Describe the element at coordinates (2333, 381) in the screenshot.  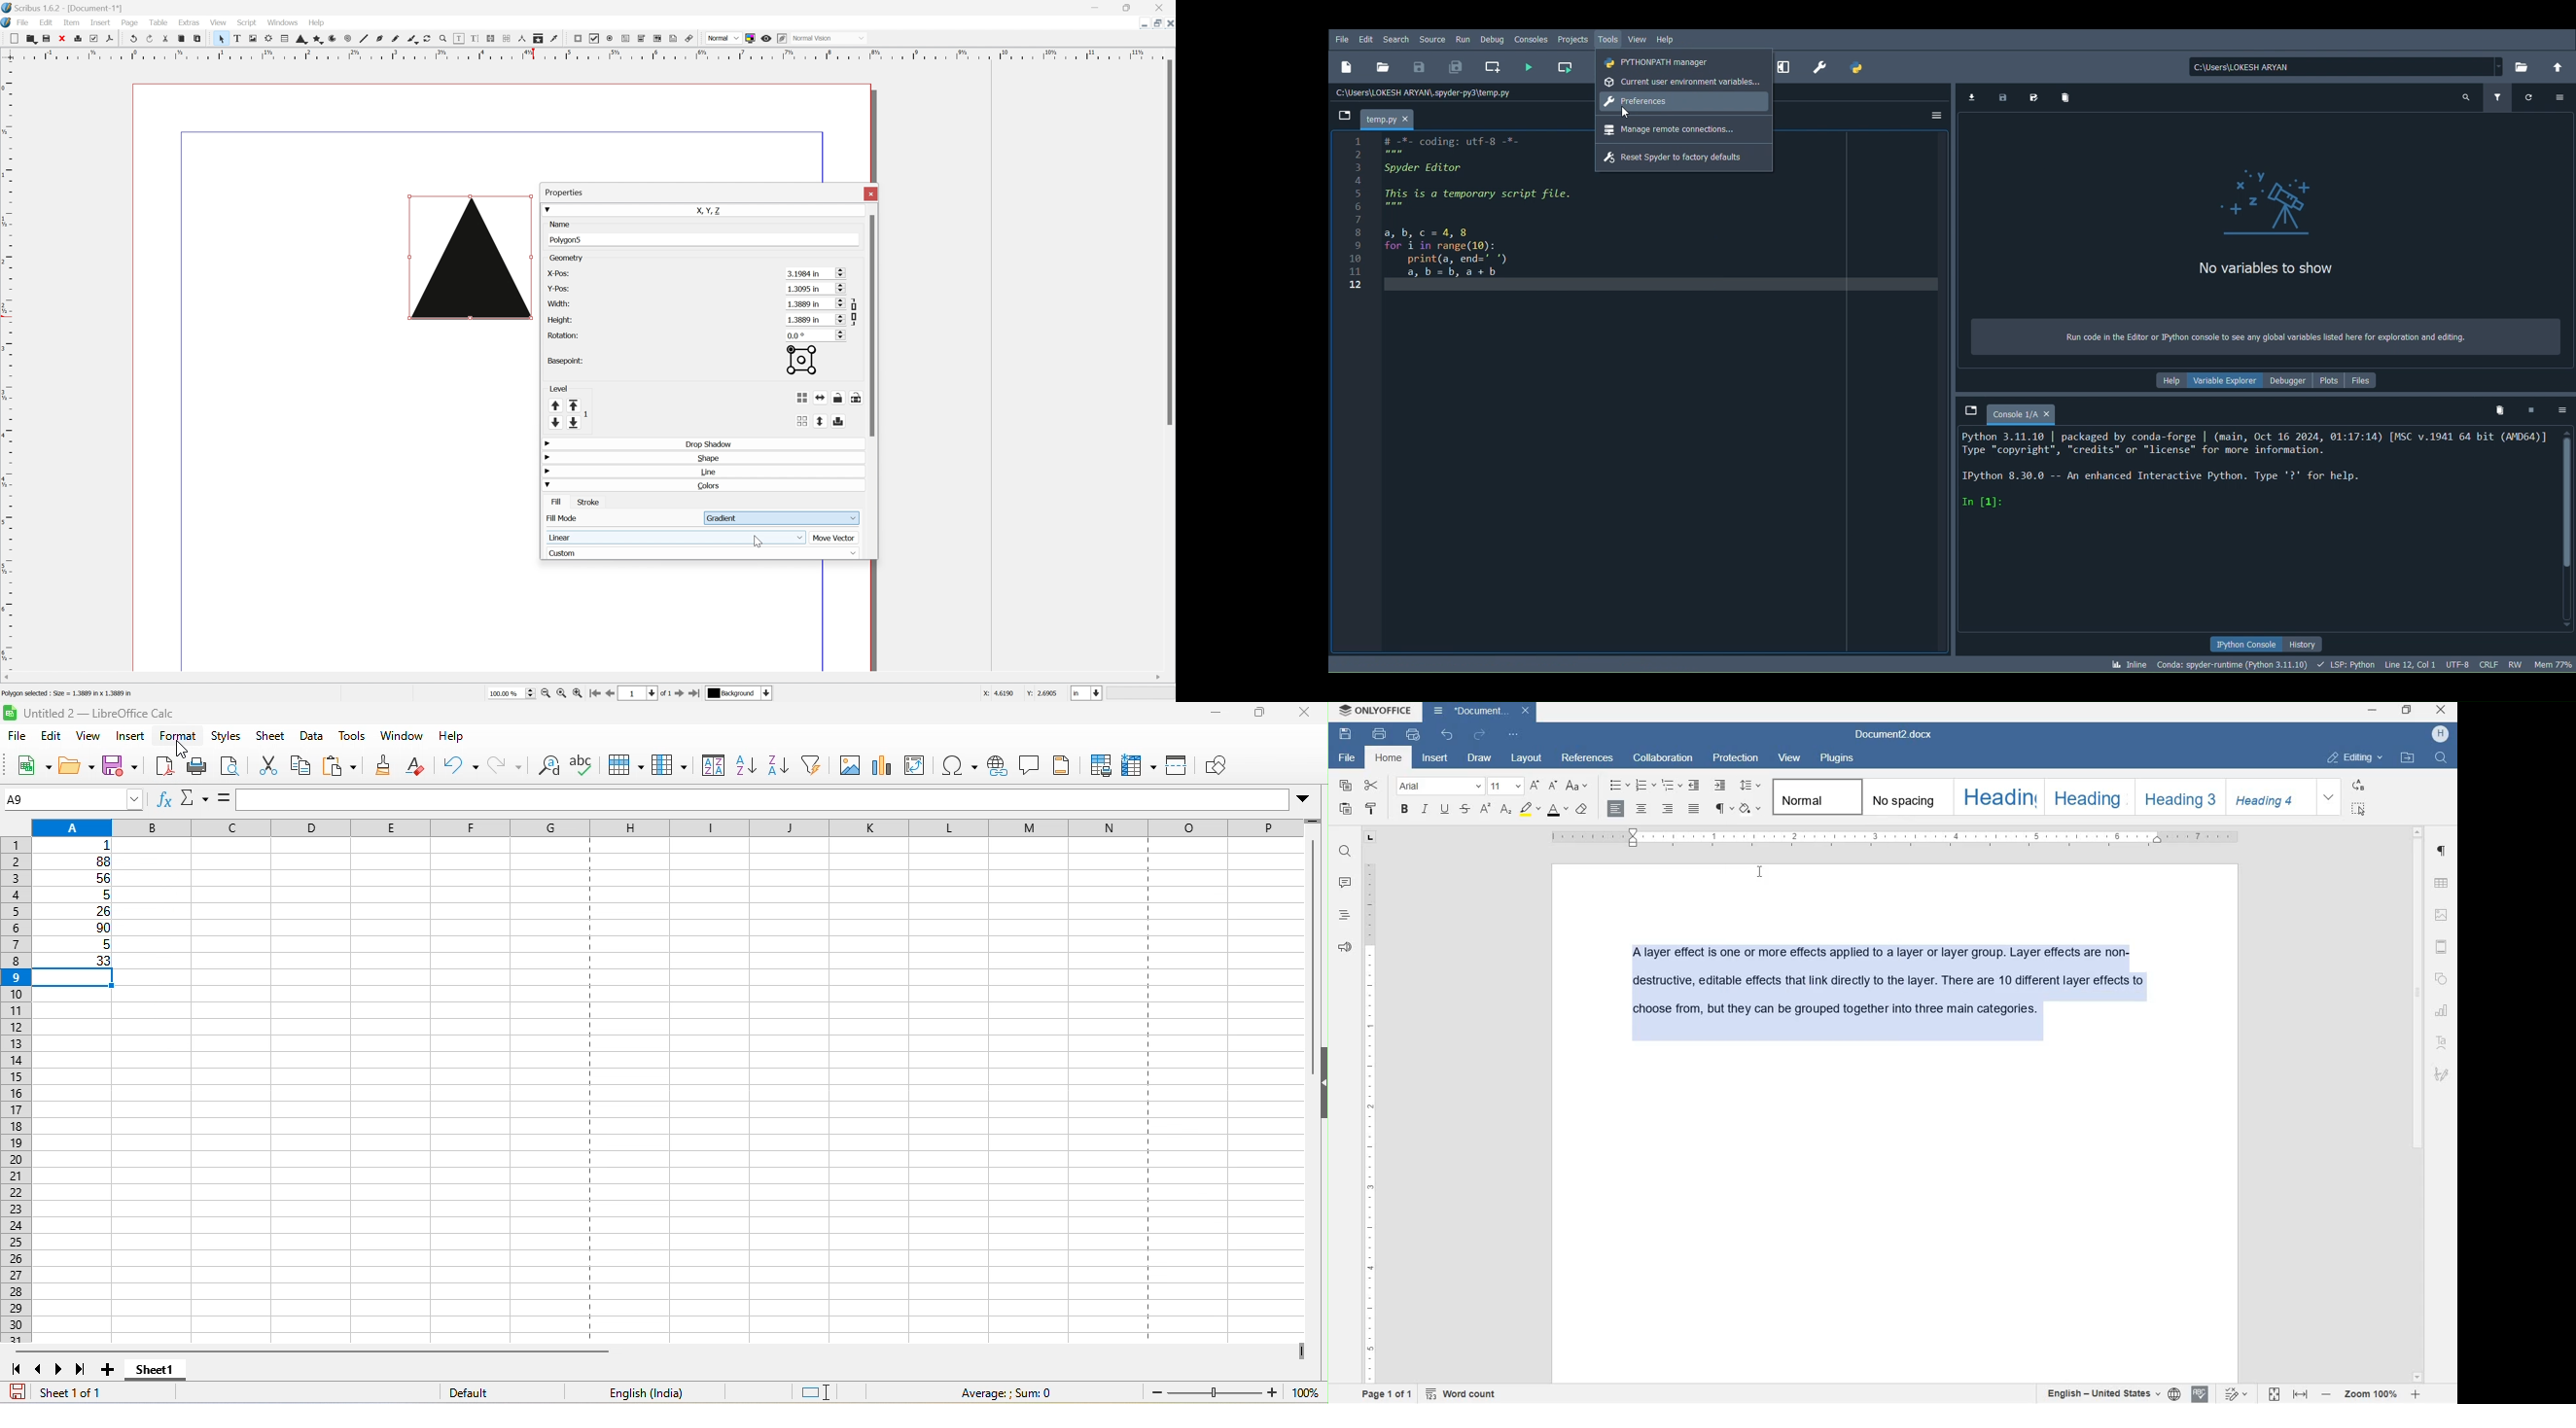
I see `Plots` at that location.